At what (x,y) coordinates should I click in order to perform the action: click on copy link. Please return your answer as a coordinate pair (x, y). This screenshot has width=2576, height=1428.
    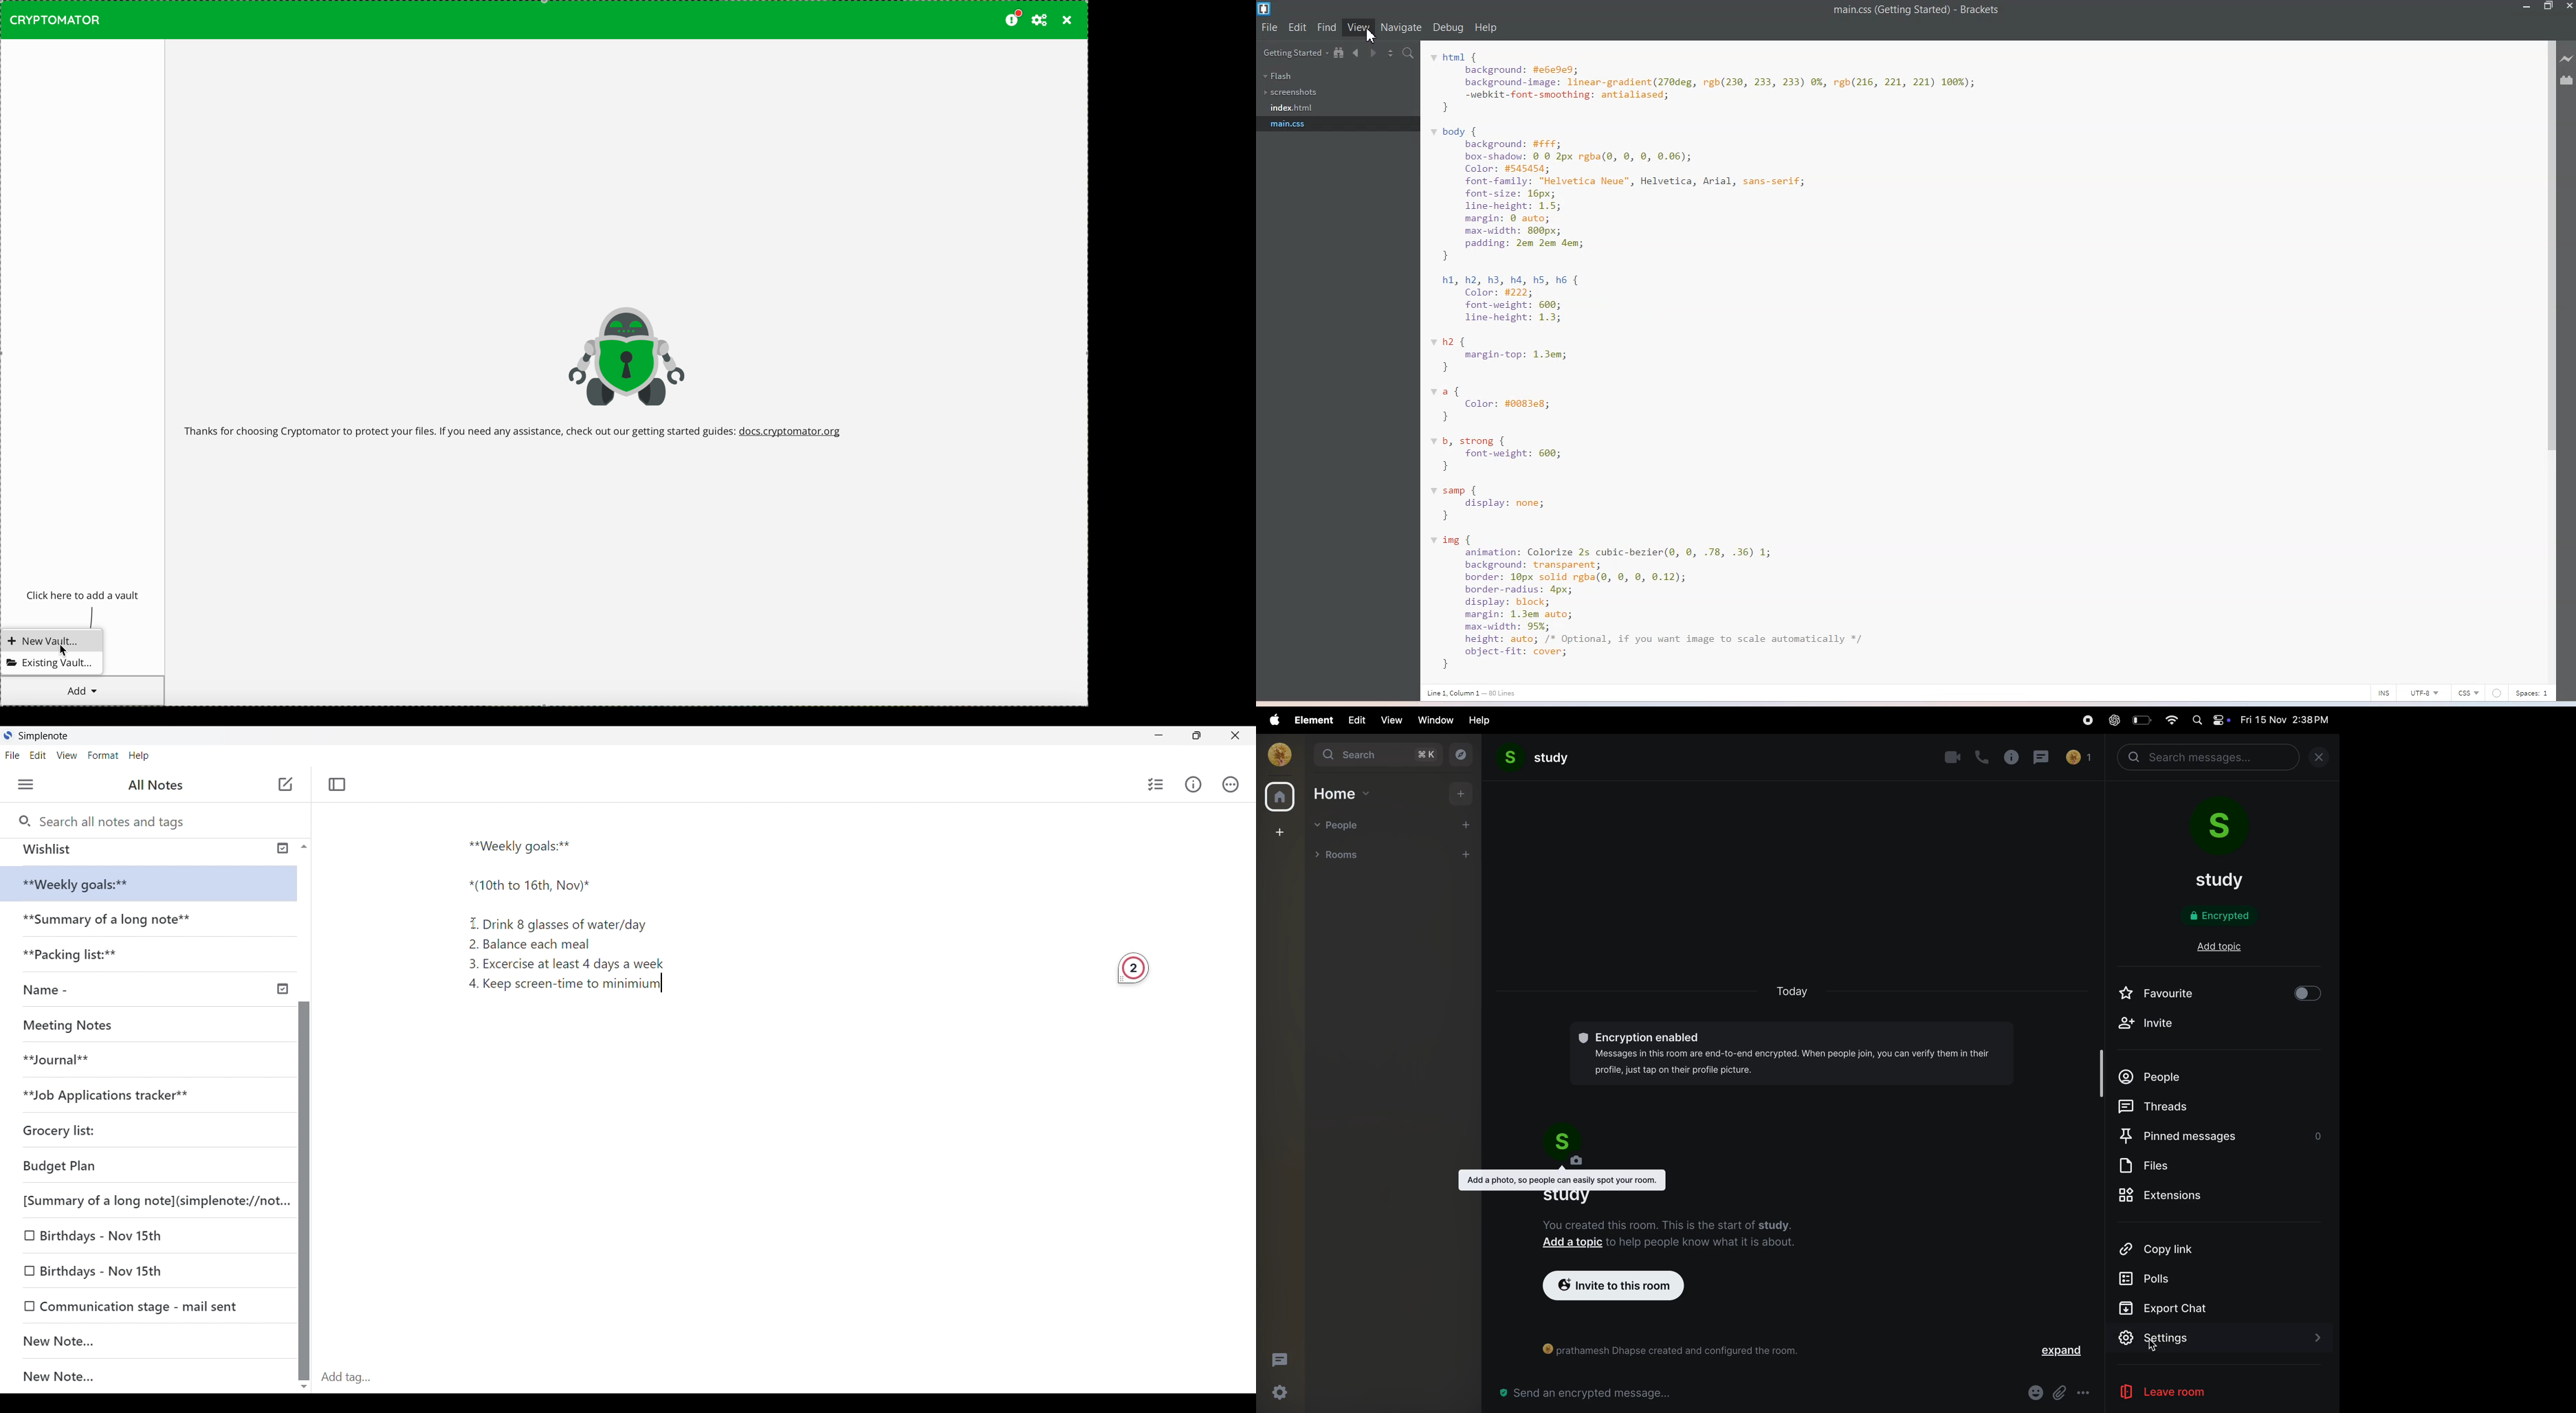
    Looking at the image, I should click on (2173, 1249).